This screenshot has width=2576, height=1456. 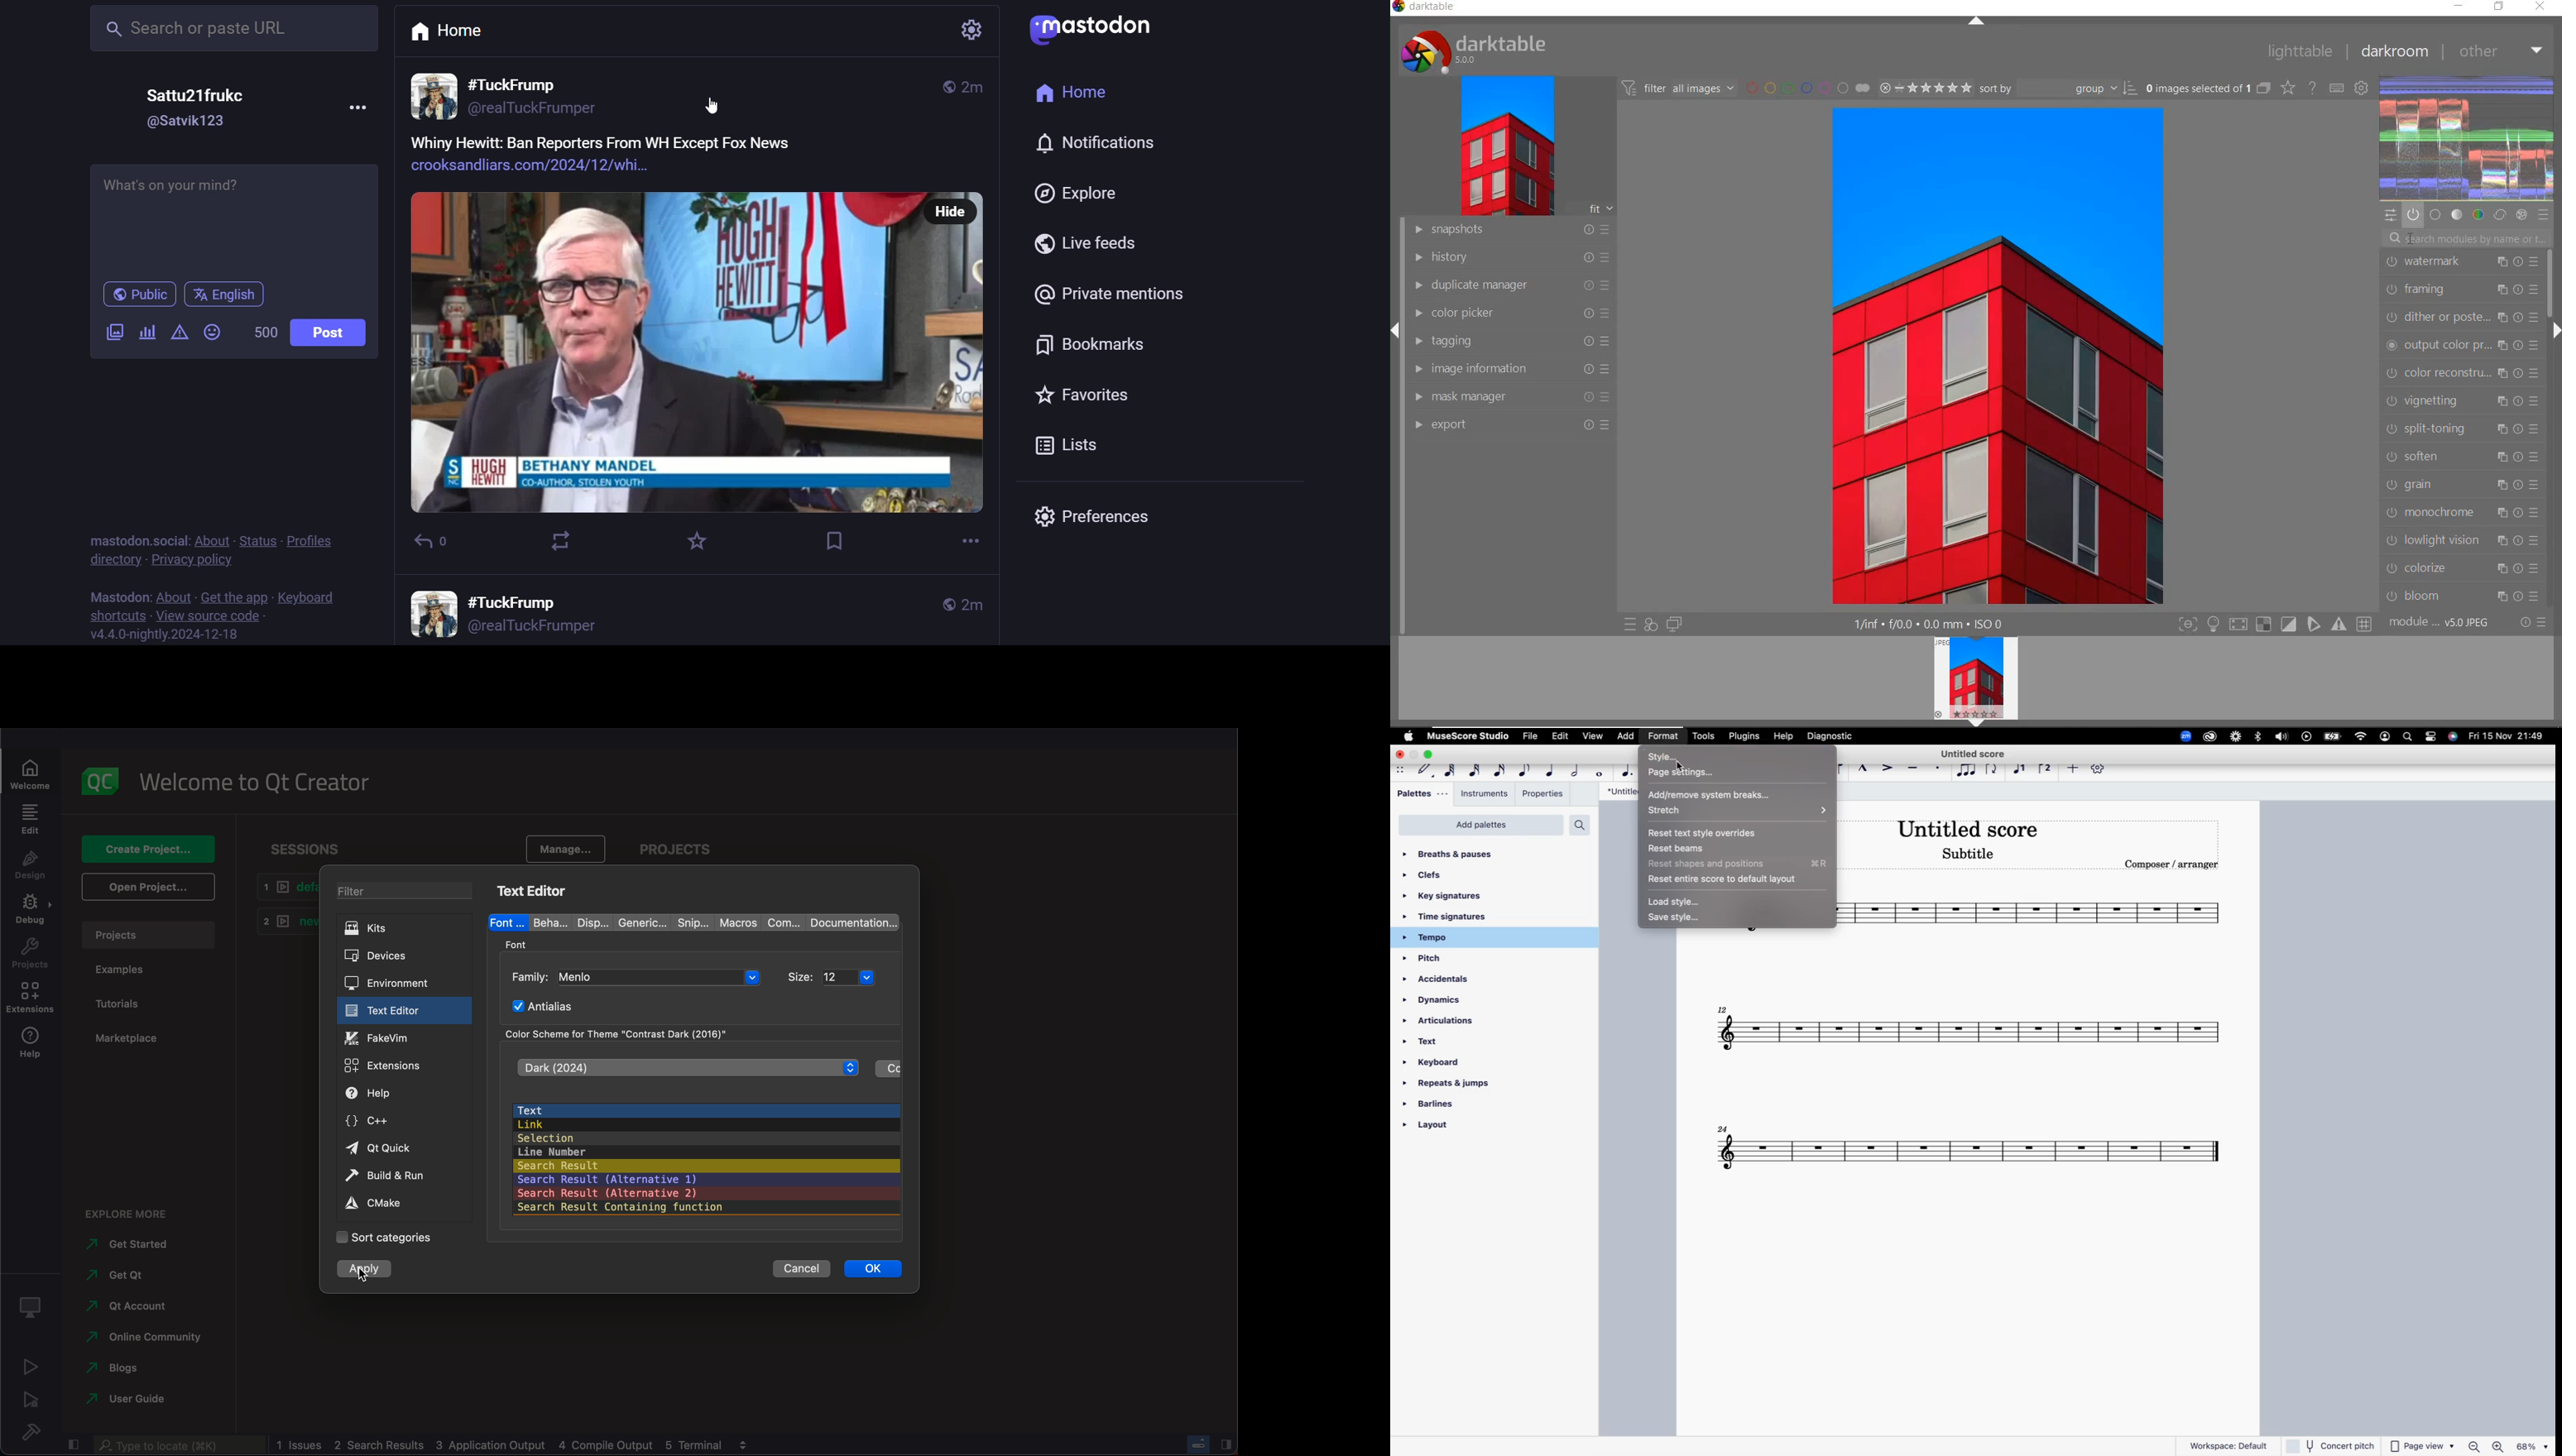 What do you see at coordinates (2433, 738) in the screenshot?
I see `settings` at bounding box center [2433, 738].